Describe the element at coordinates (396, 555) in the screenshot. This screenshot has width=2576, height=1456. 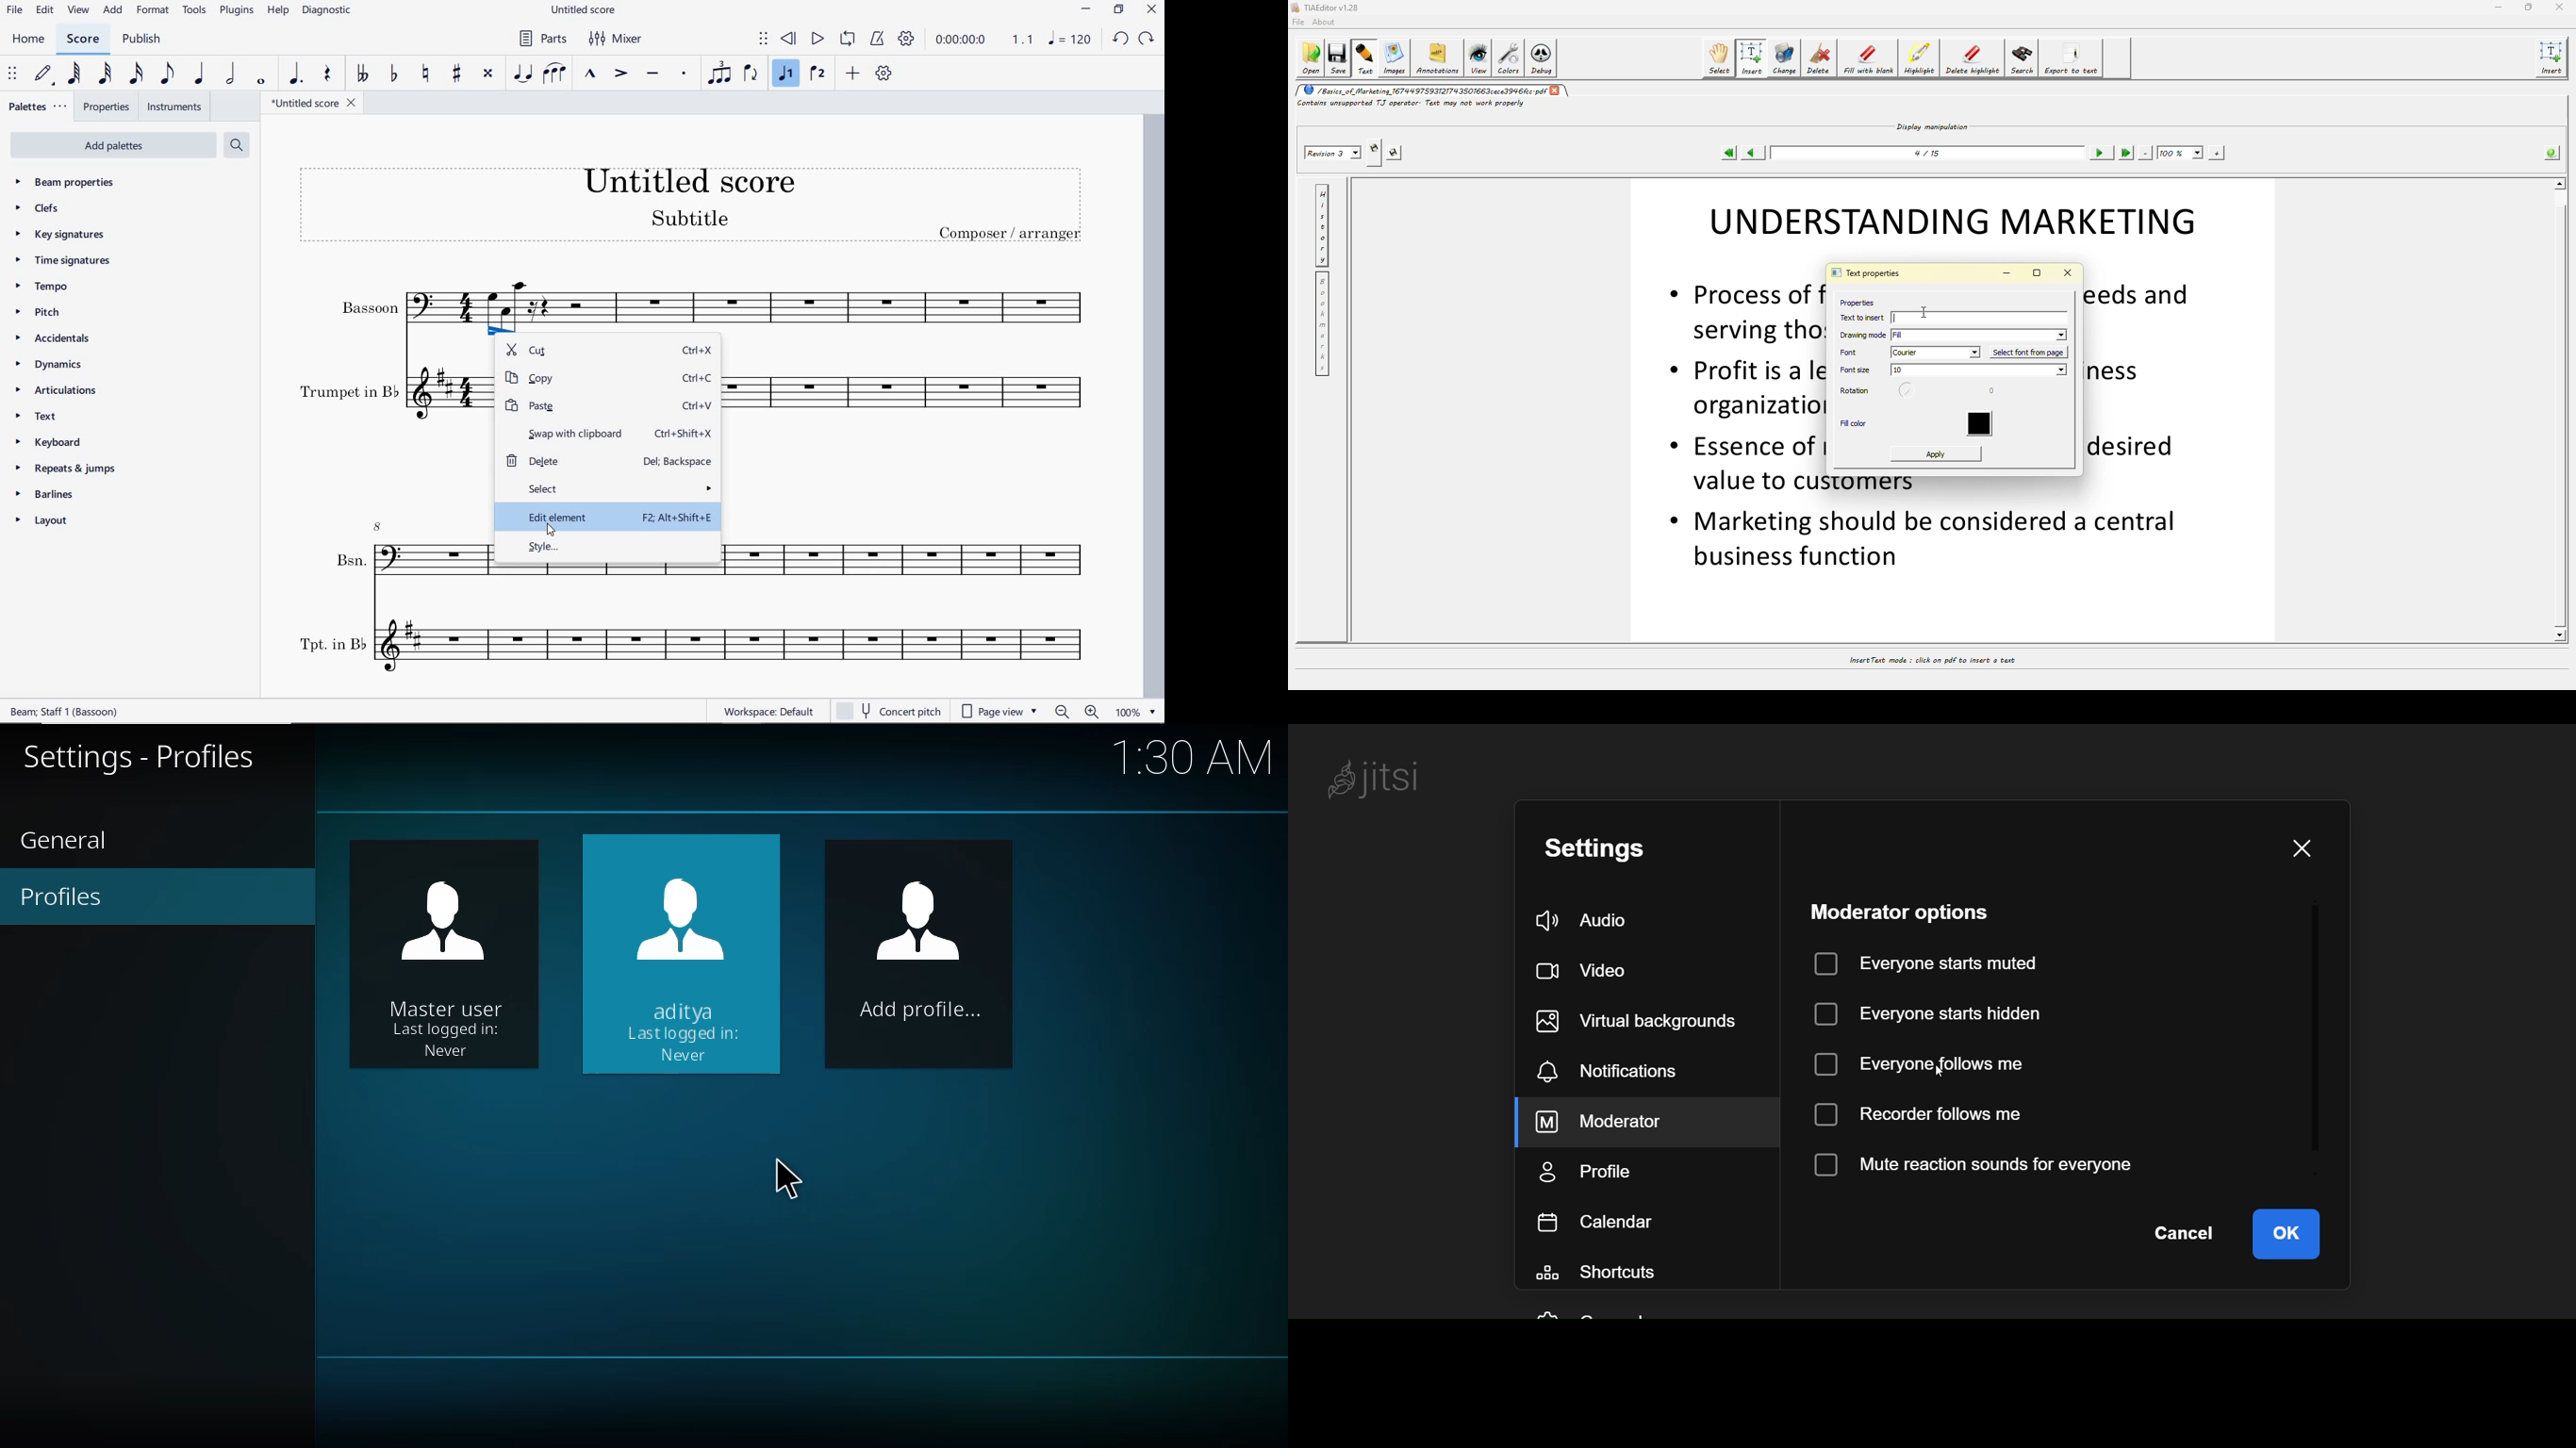
I see `Bsn.` at that location.